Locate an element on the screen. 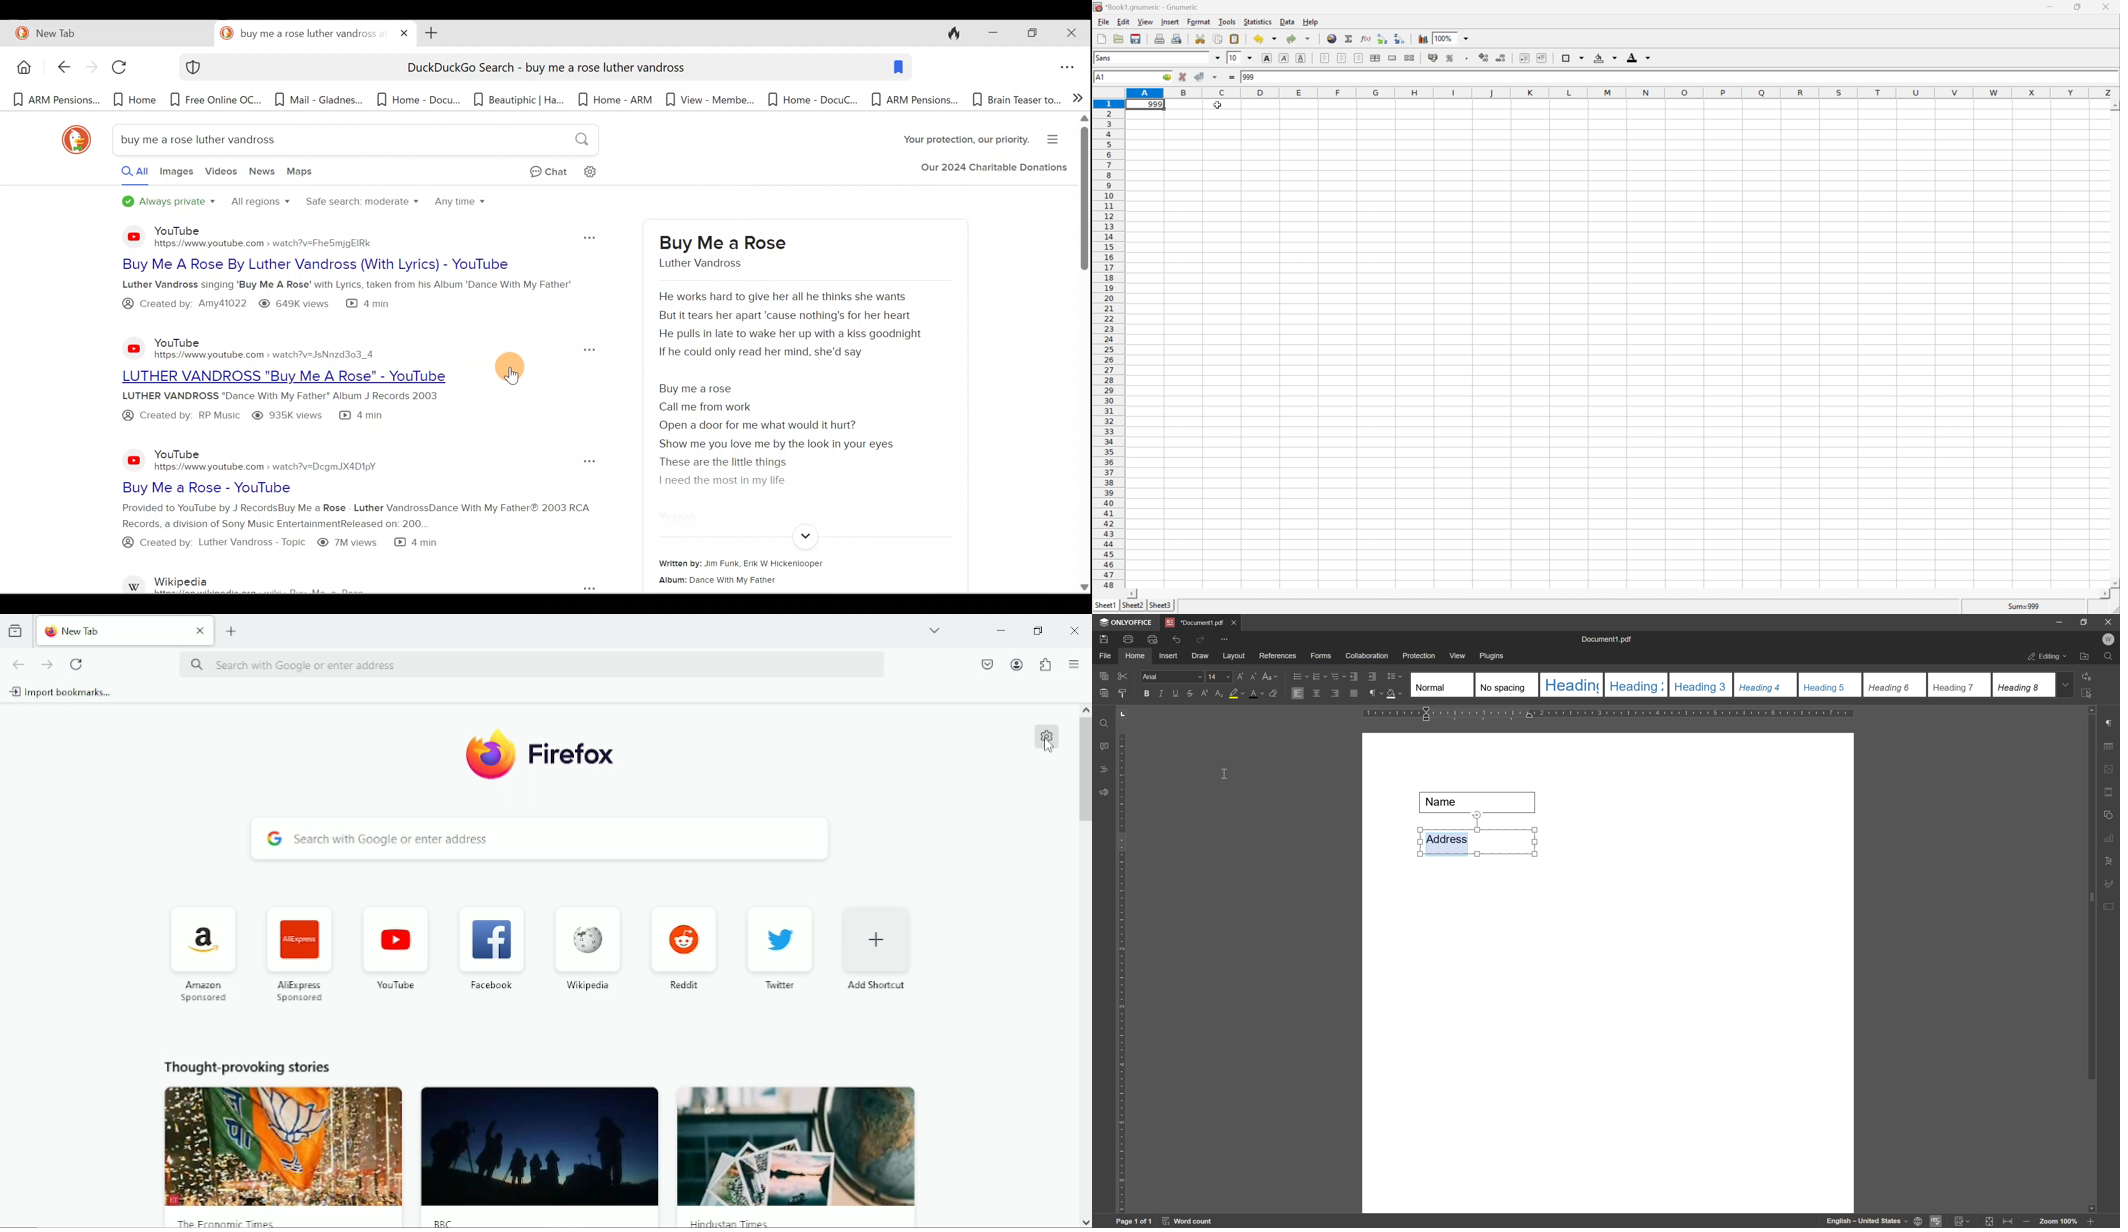  Name is located at coordinates (1481, 802).